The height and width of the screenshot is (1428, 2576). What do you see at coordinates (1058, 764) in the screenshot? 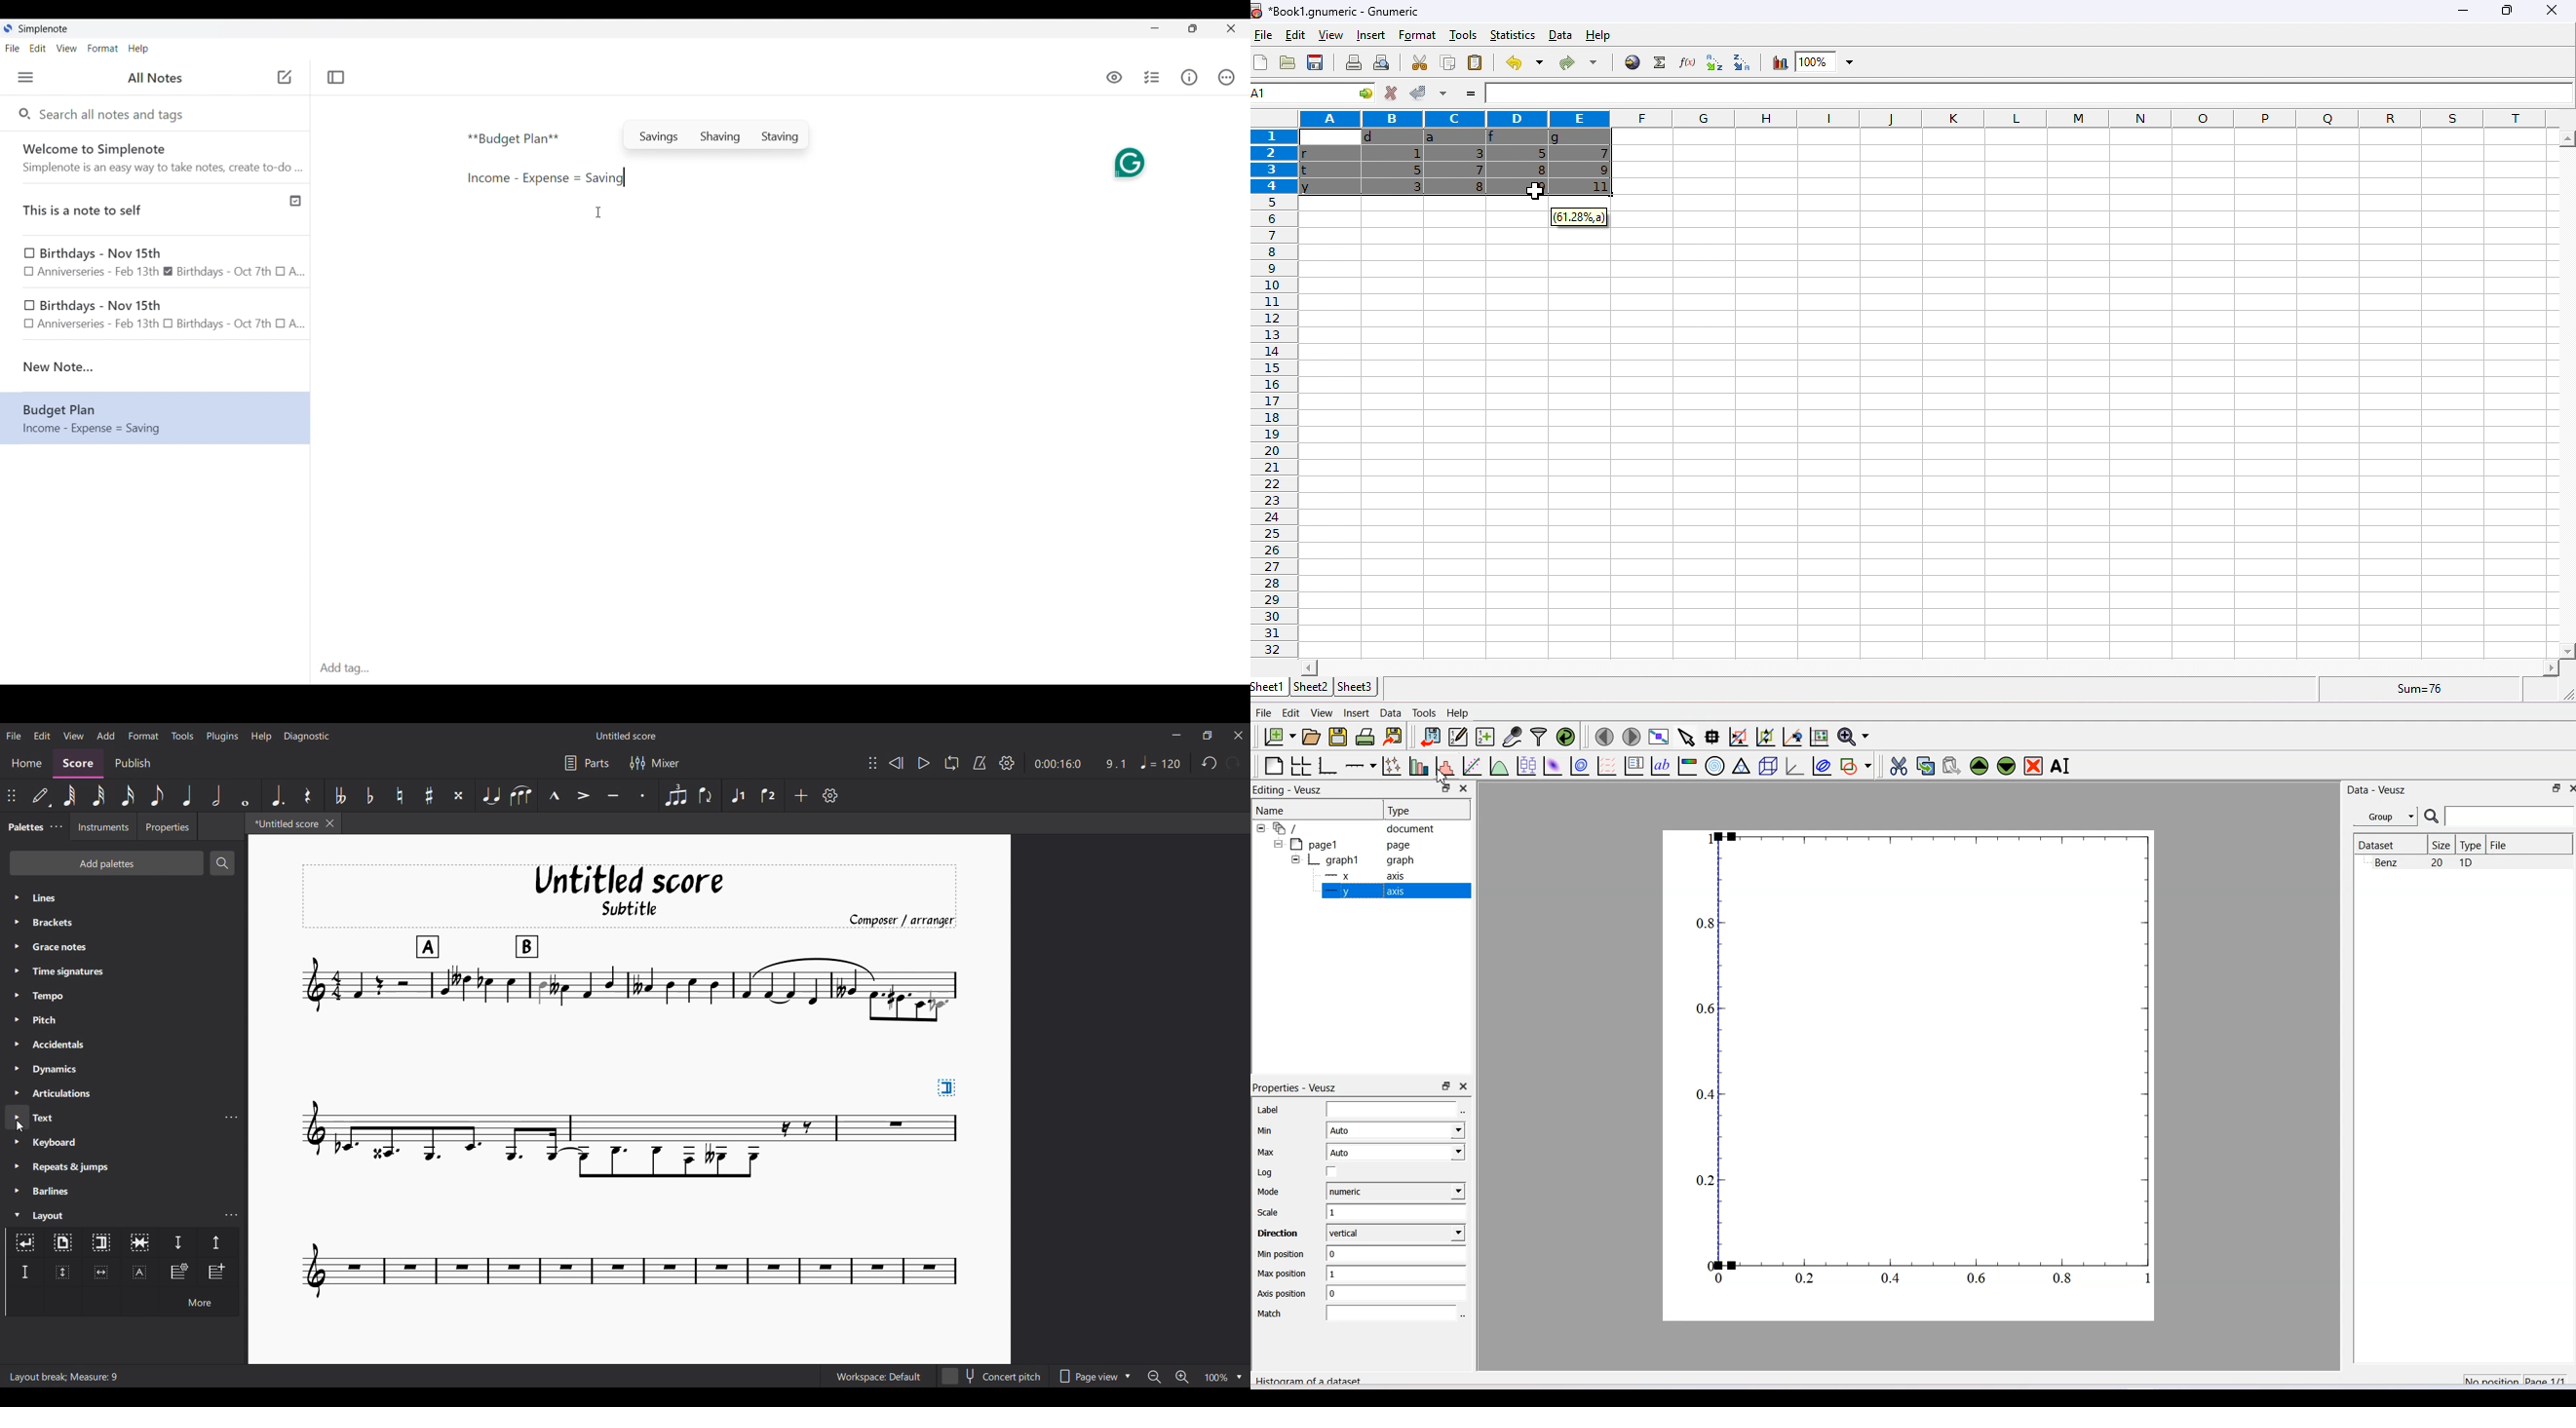
I see `0:00:16:0` at bounding box center [1058, 764].